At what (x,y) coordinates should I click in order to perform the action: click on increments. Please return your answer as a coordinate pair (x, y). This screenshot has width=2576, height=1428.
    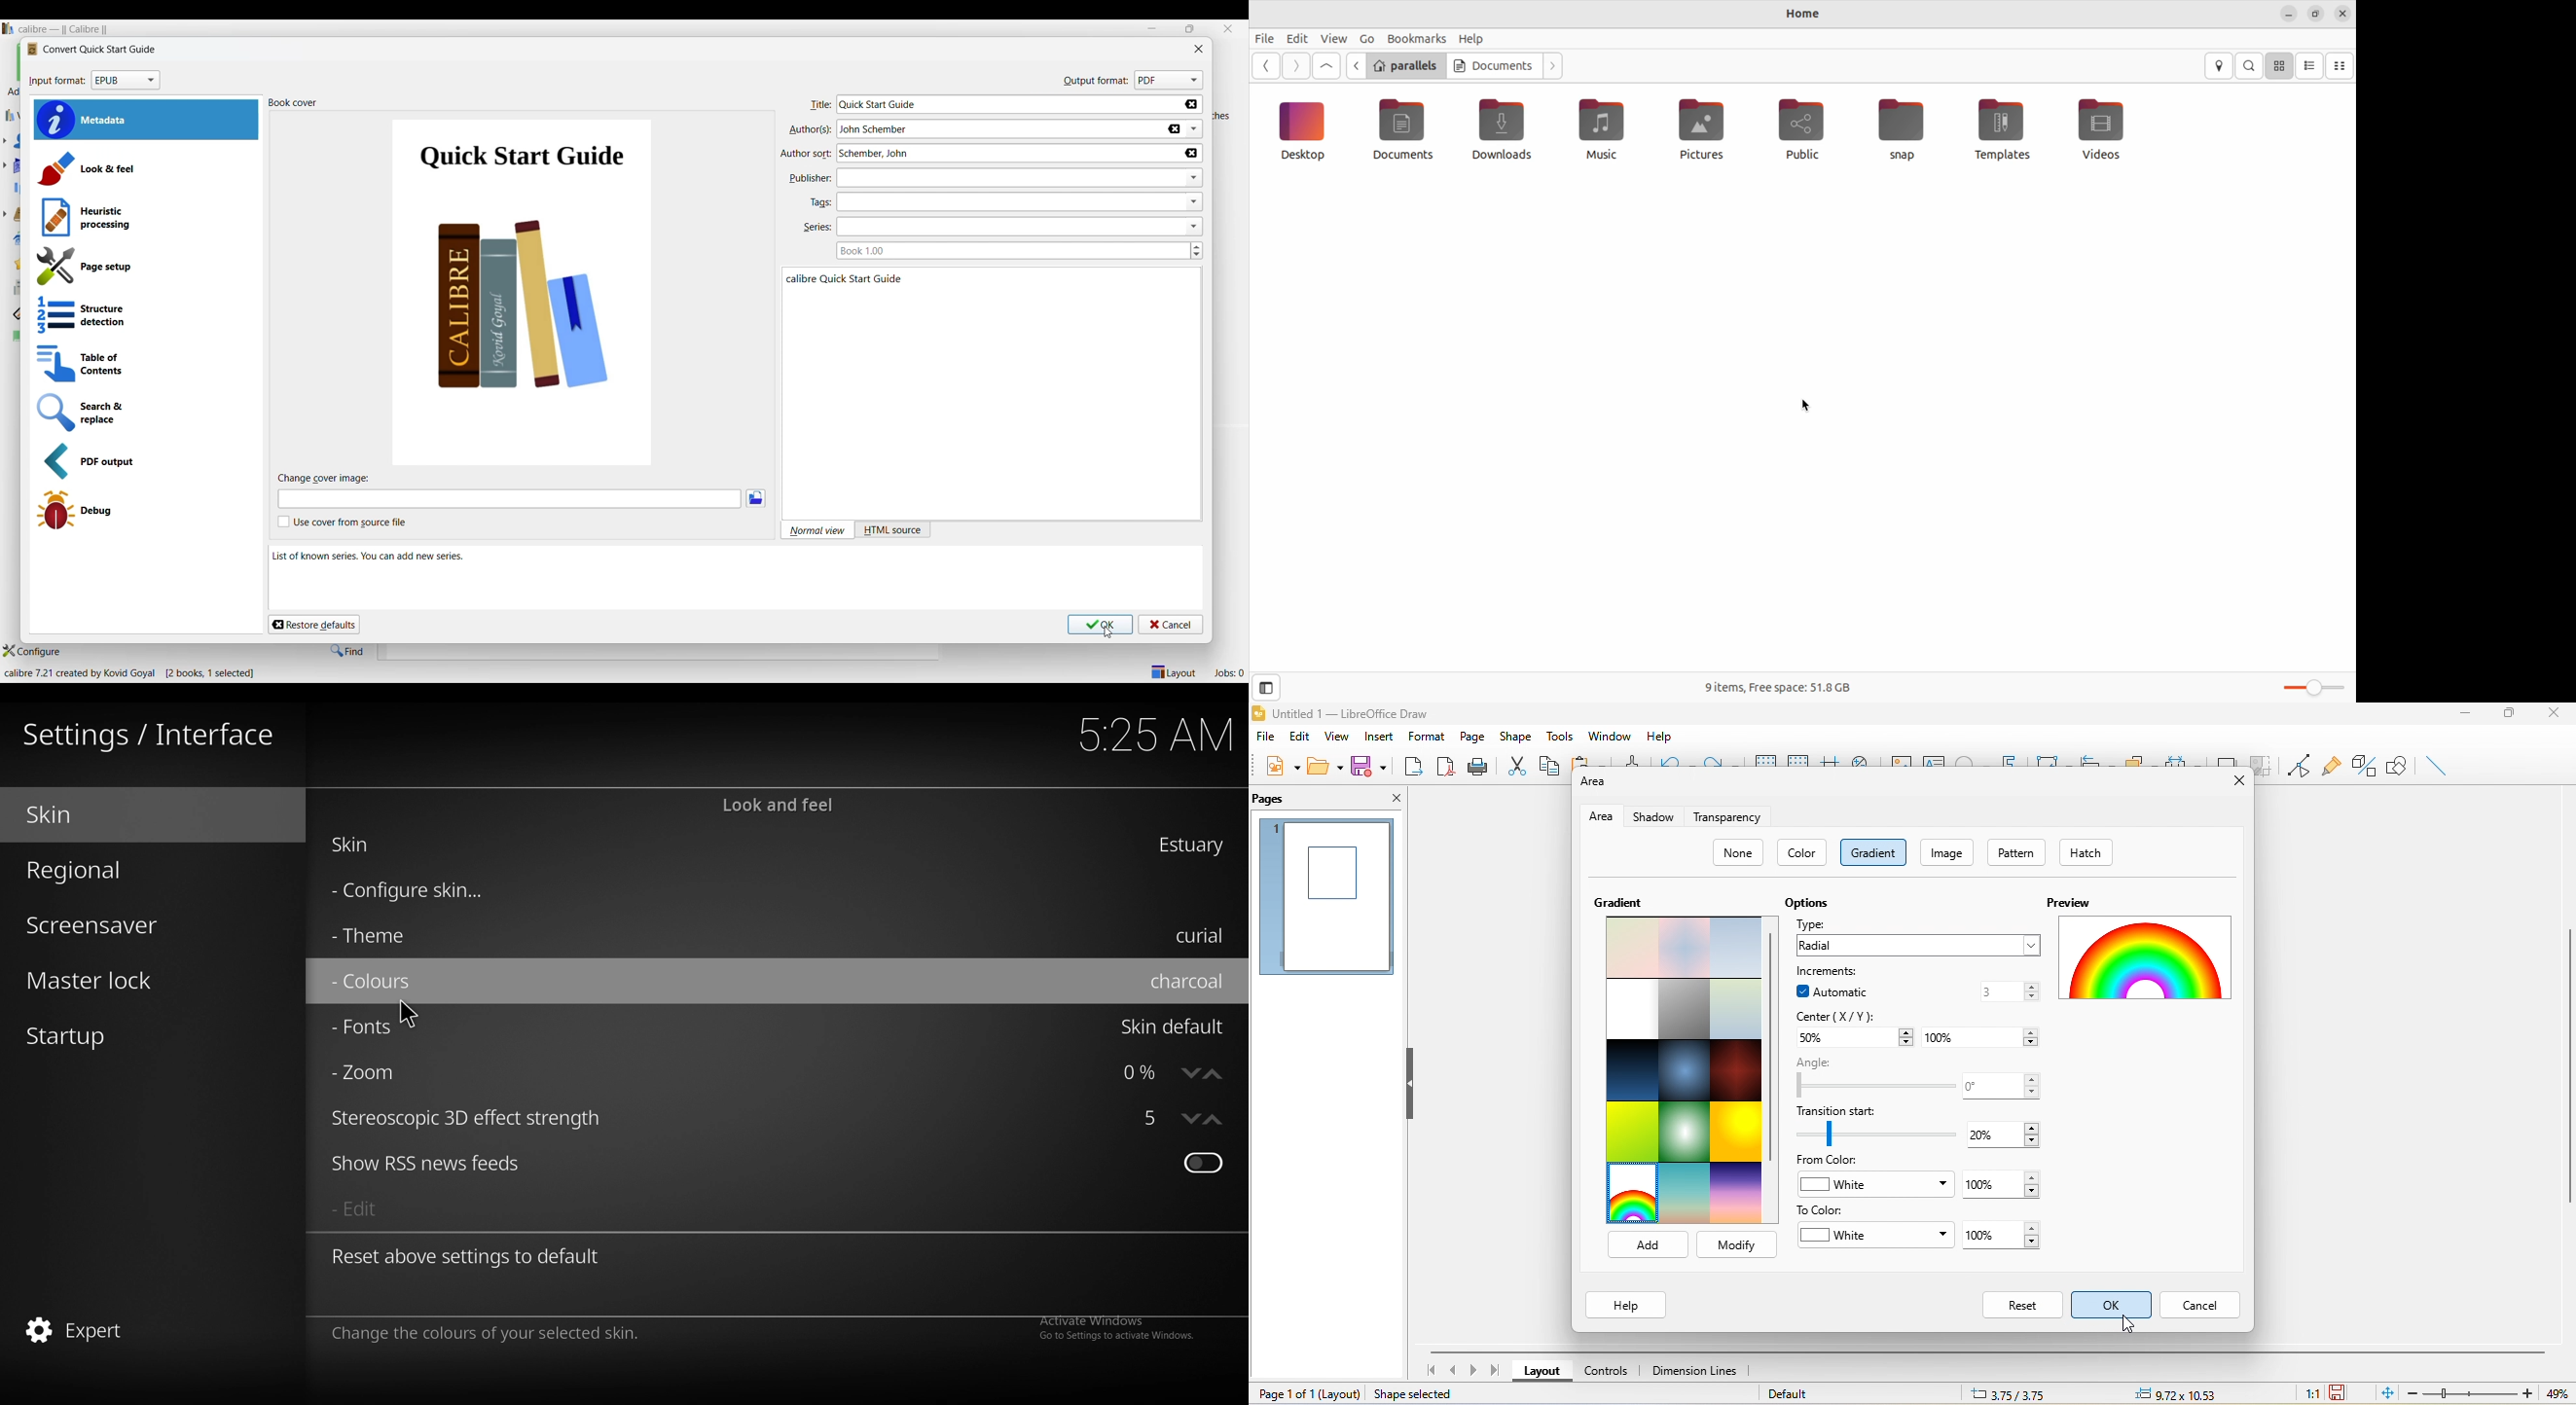
    Looking at the image, I should click on (1838, 967).